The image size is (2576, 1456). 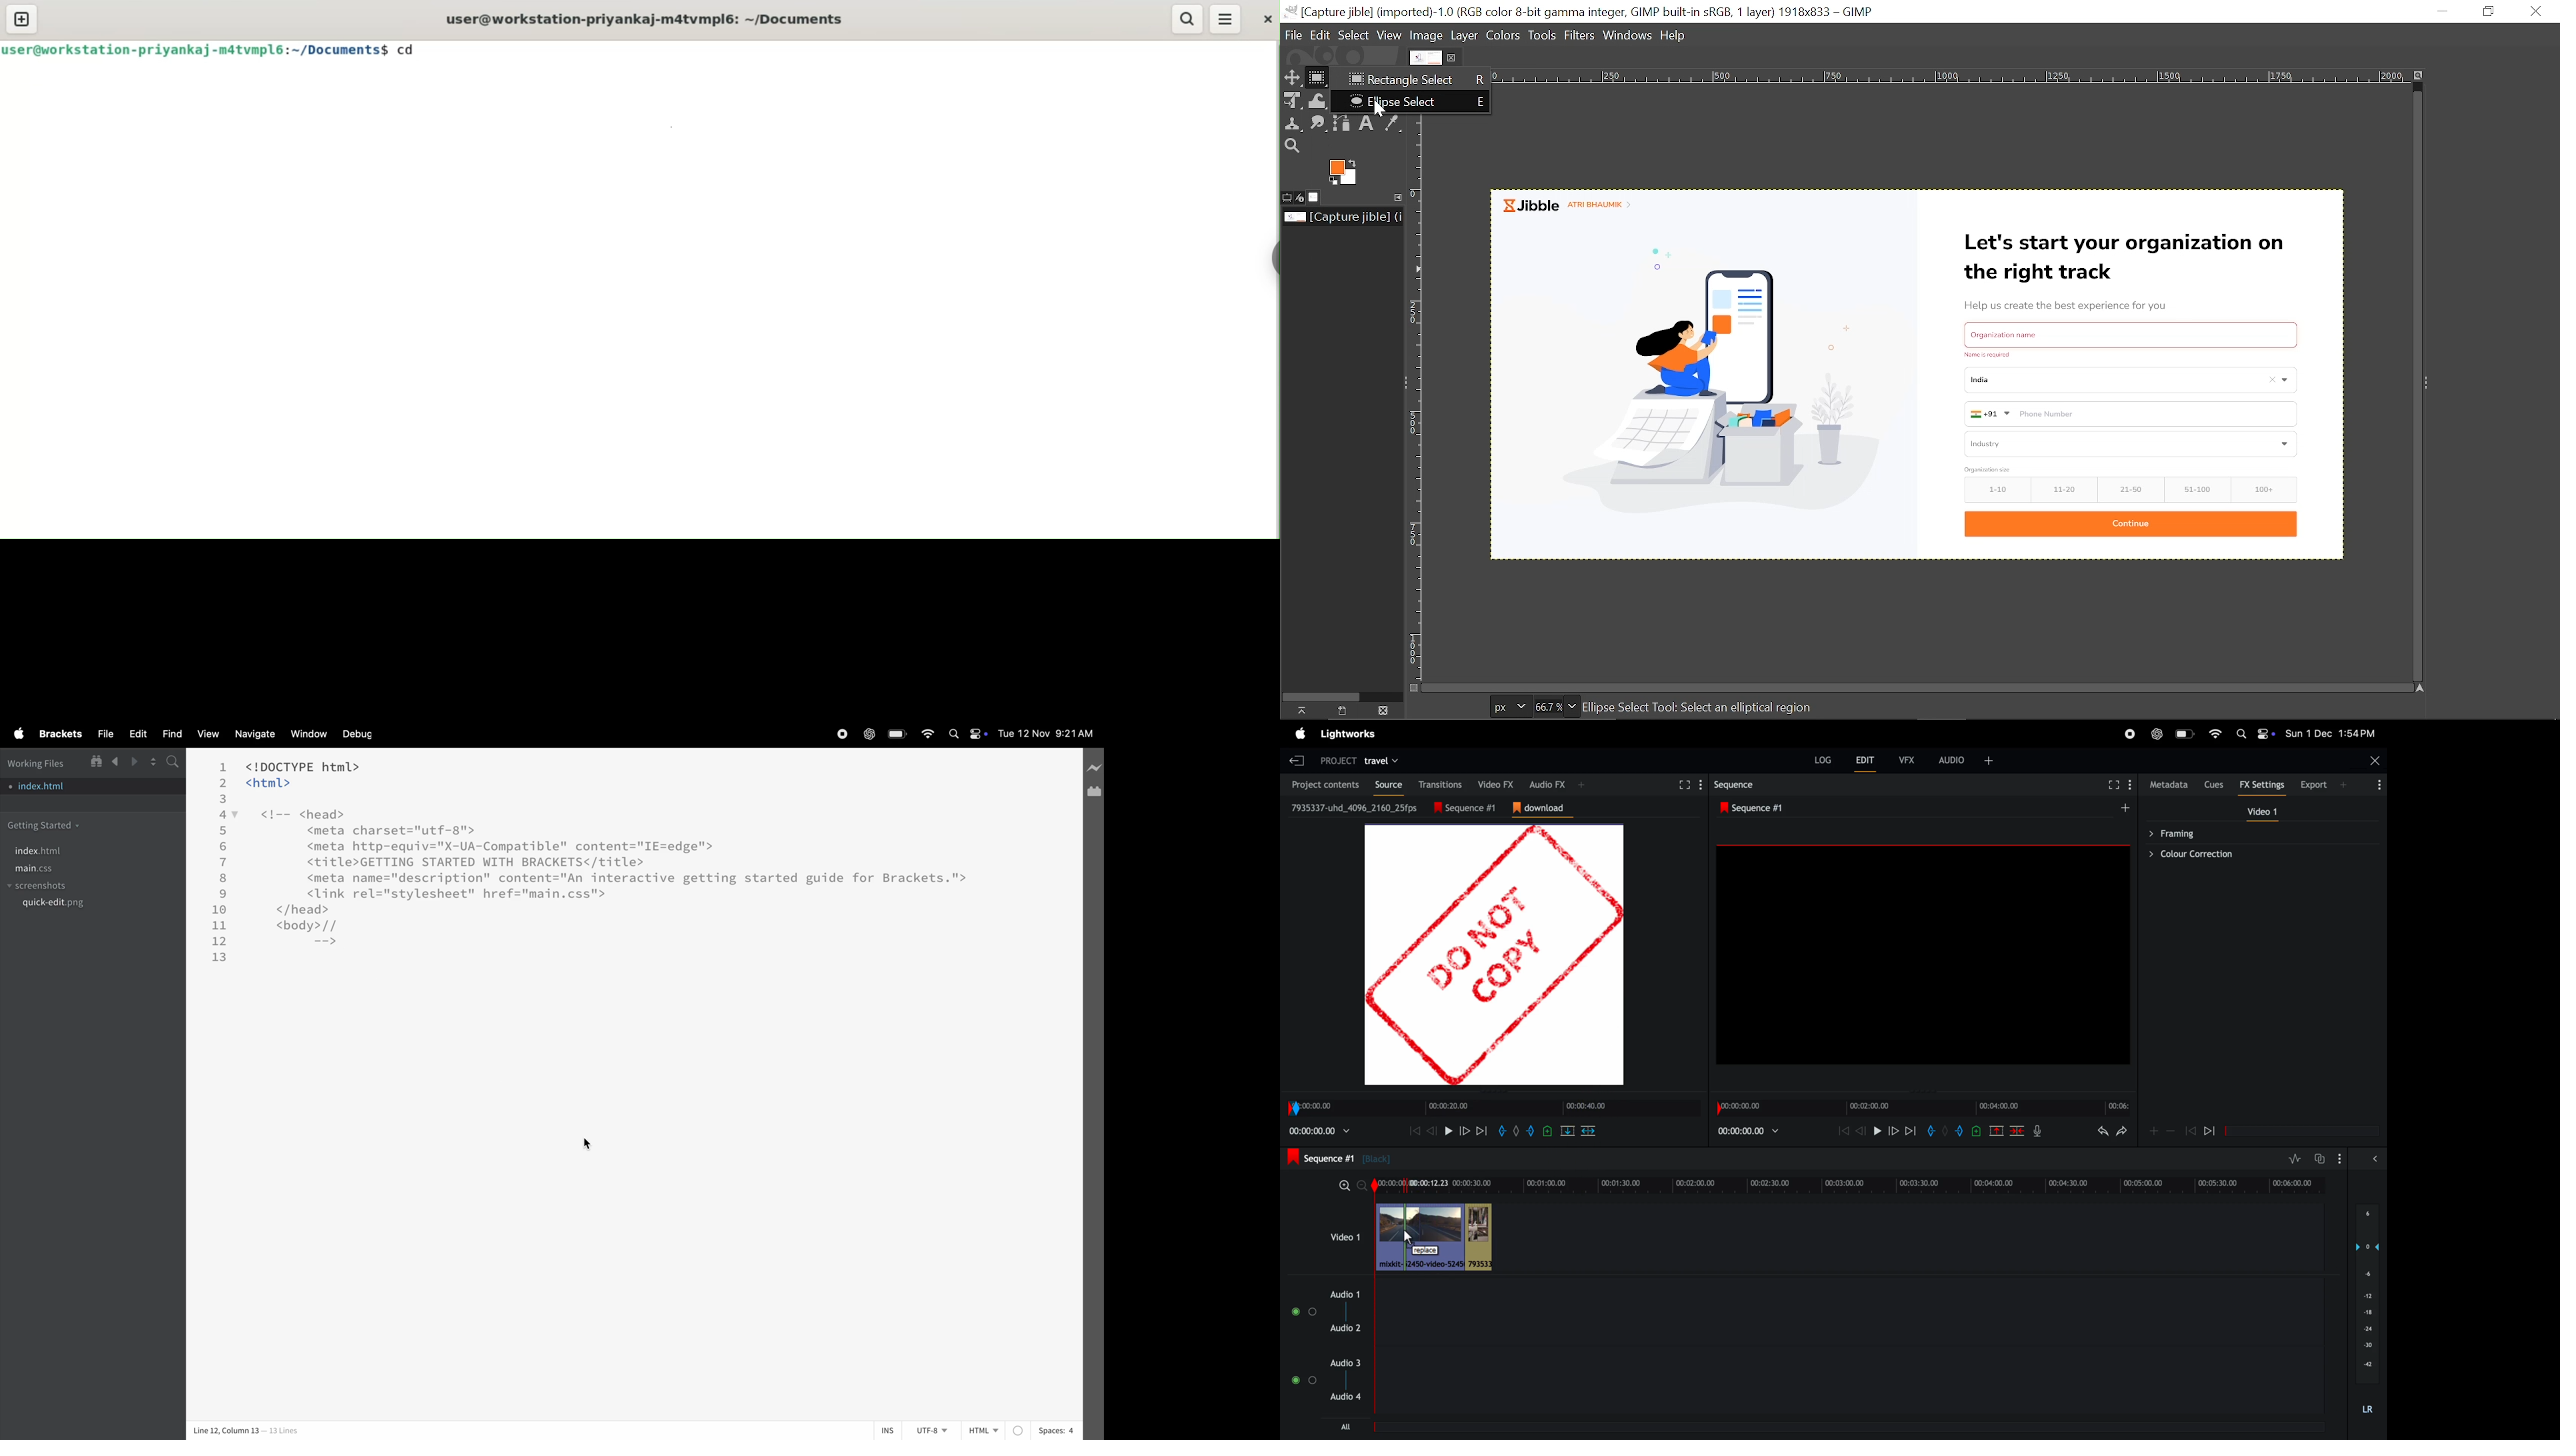 What do you see at coordinates (195, 49) in the screenshot?
I see `user@workstation-priyankaj-m4tvmpl6: ~/Documents$` at bounding box center [195, 49].